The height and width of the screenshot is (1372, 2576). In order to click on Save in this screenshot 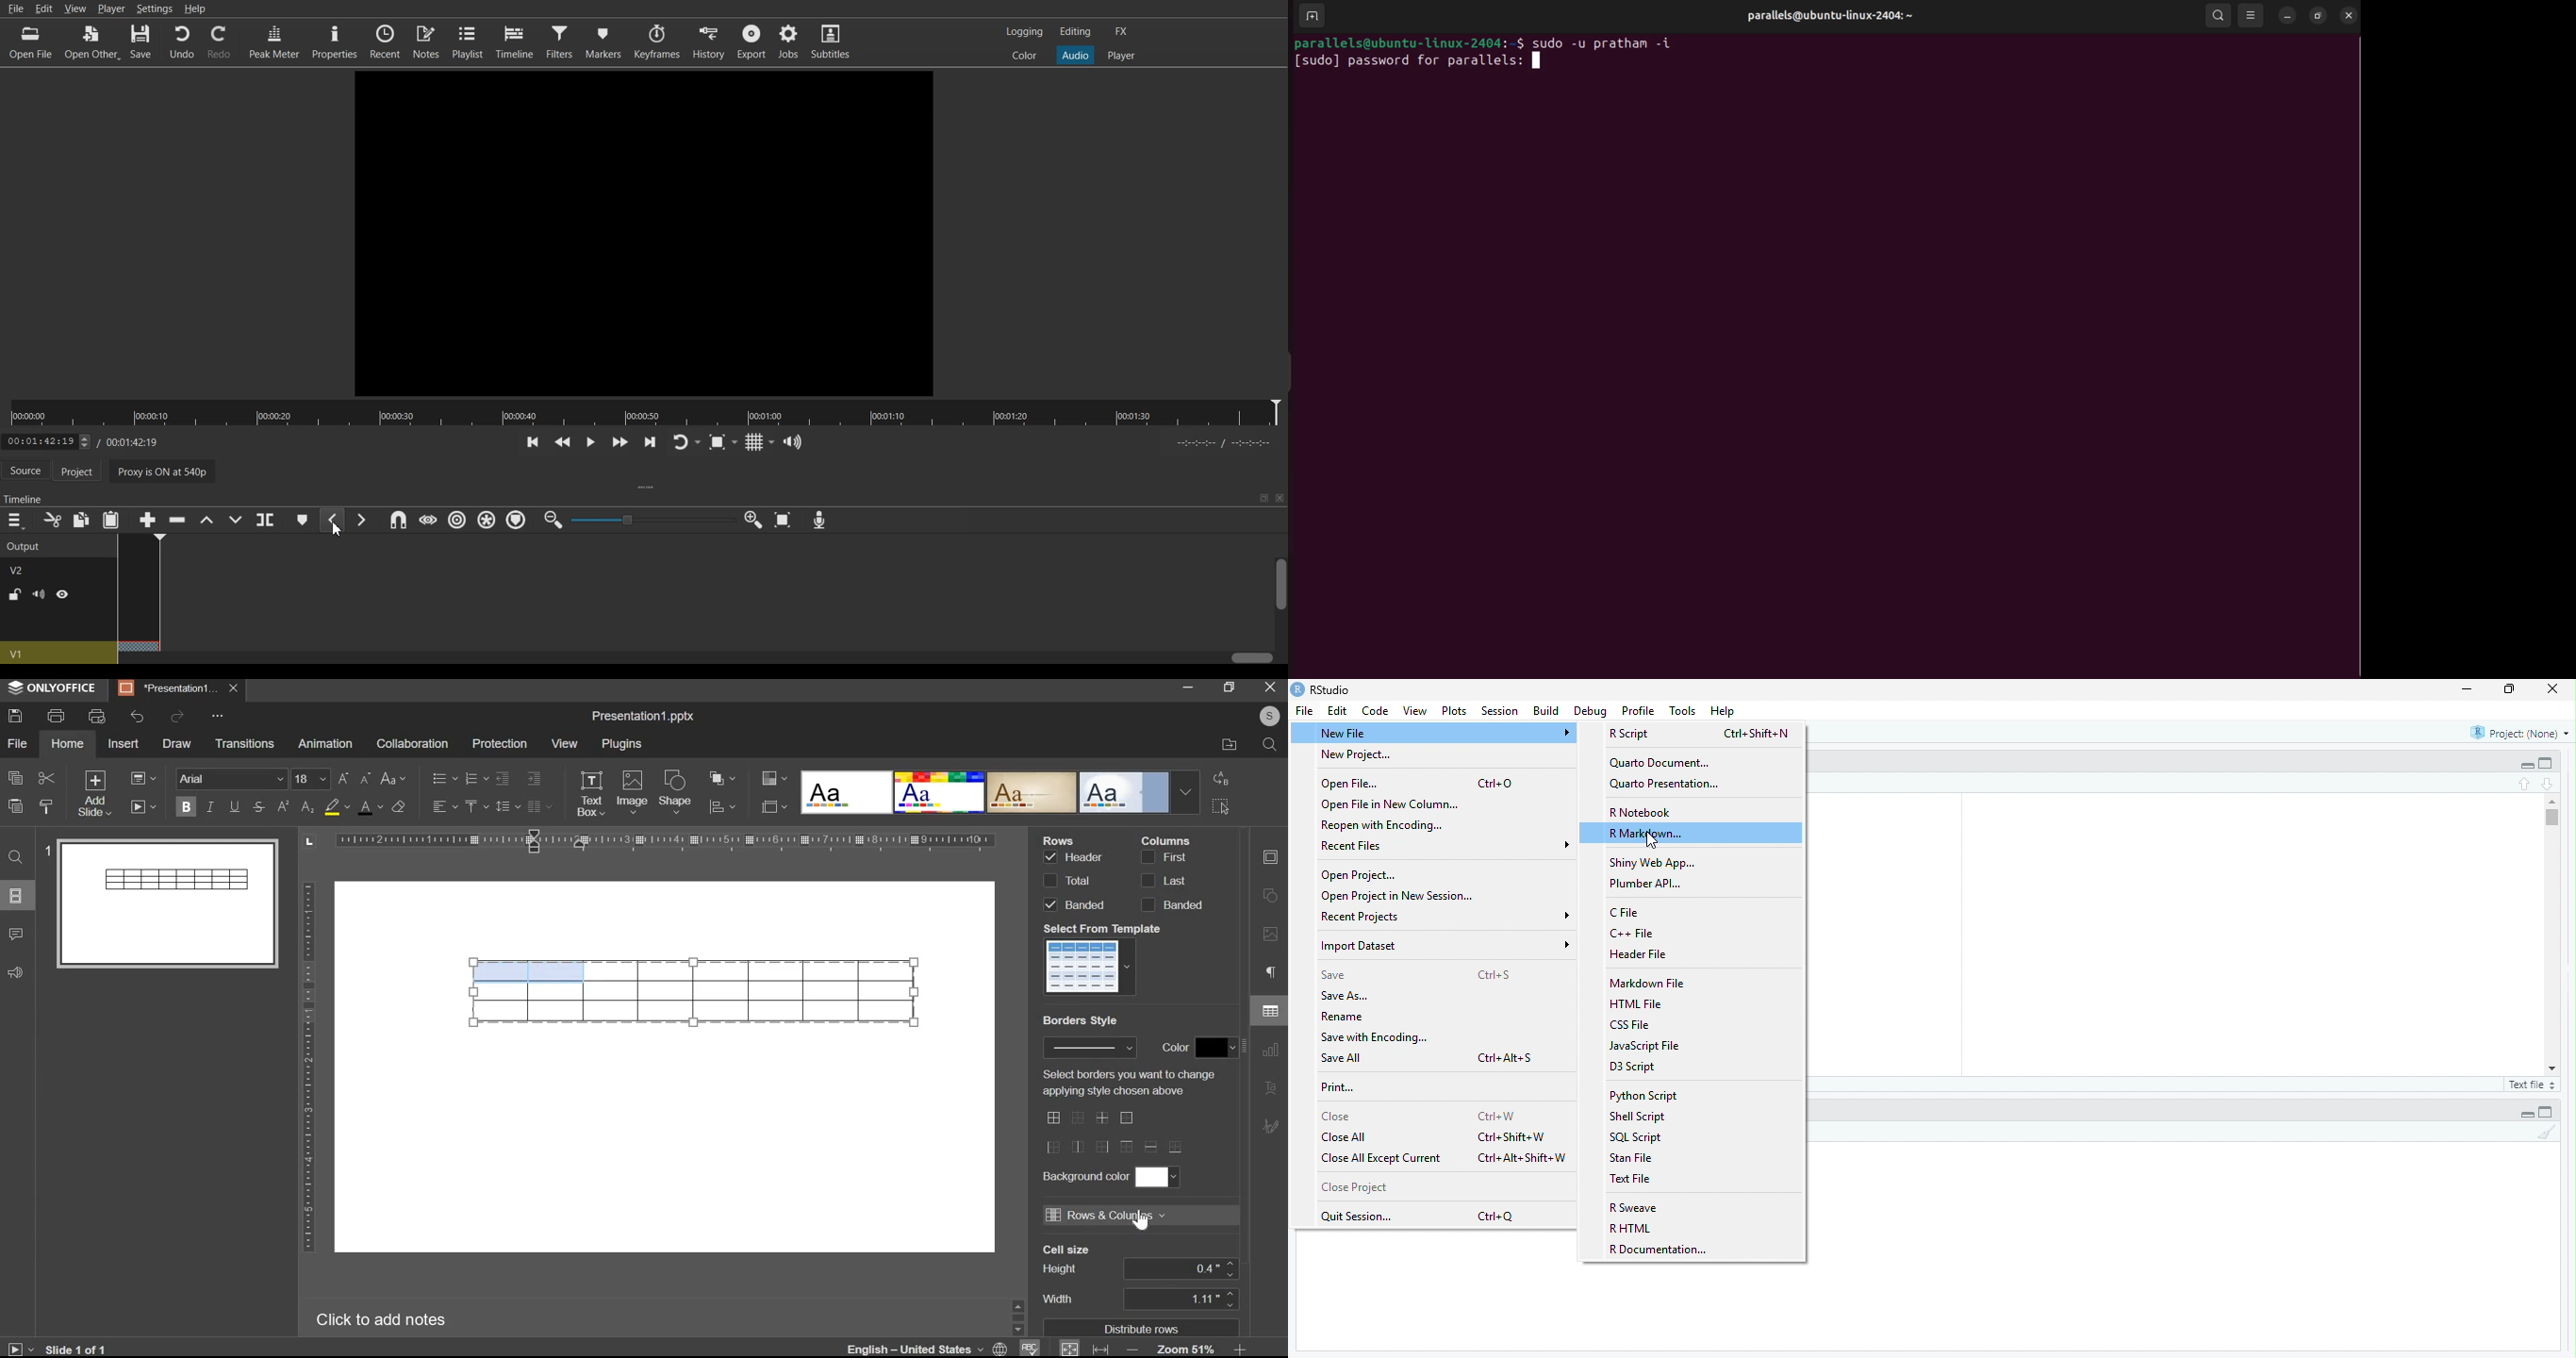, I will do `click(1336, 975)`.